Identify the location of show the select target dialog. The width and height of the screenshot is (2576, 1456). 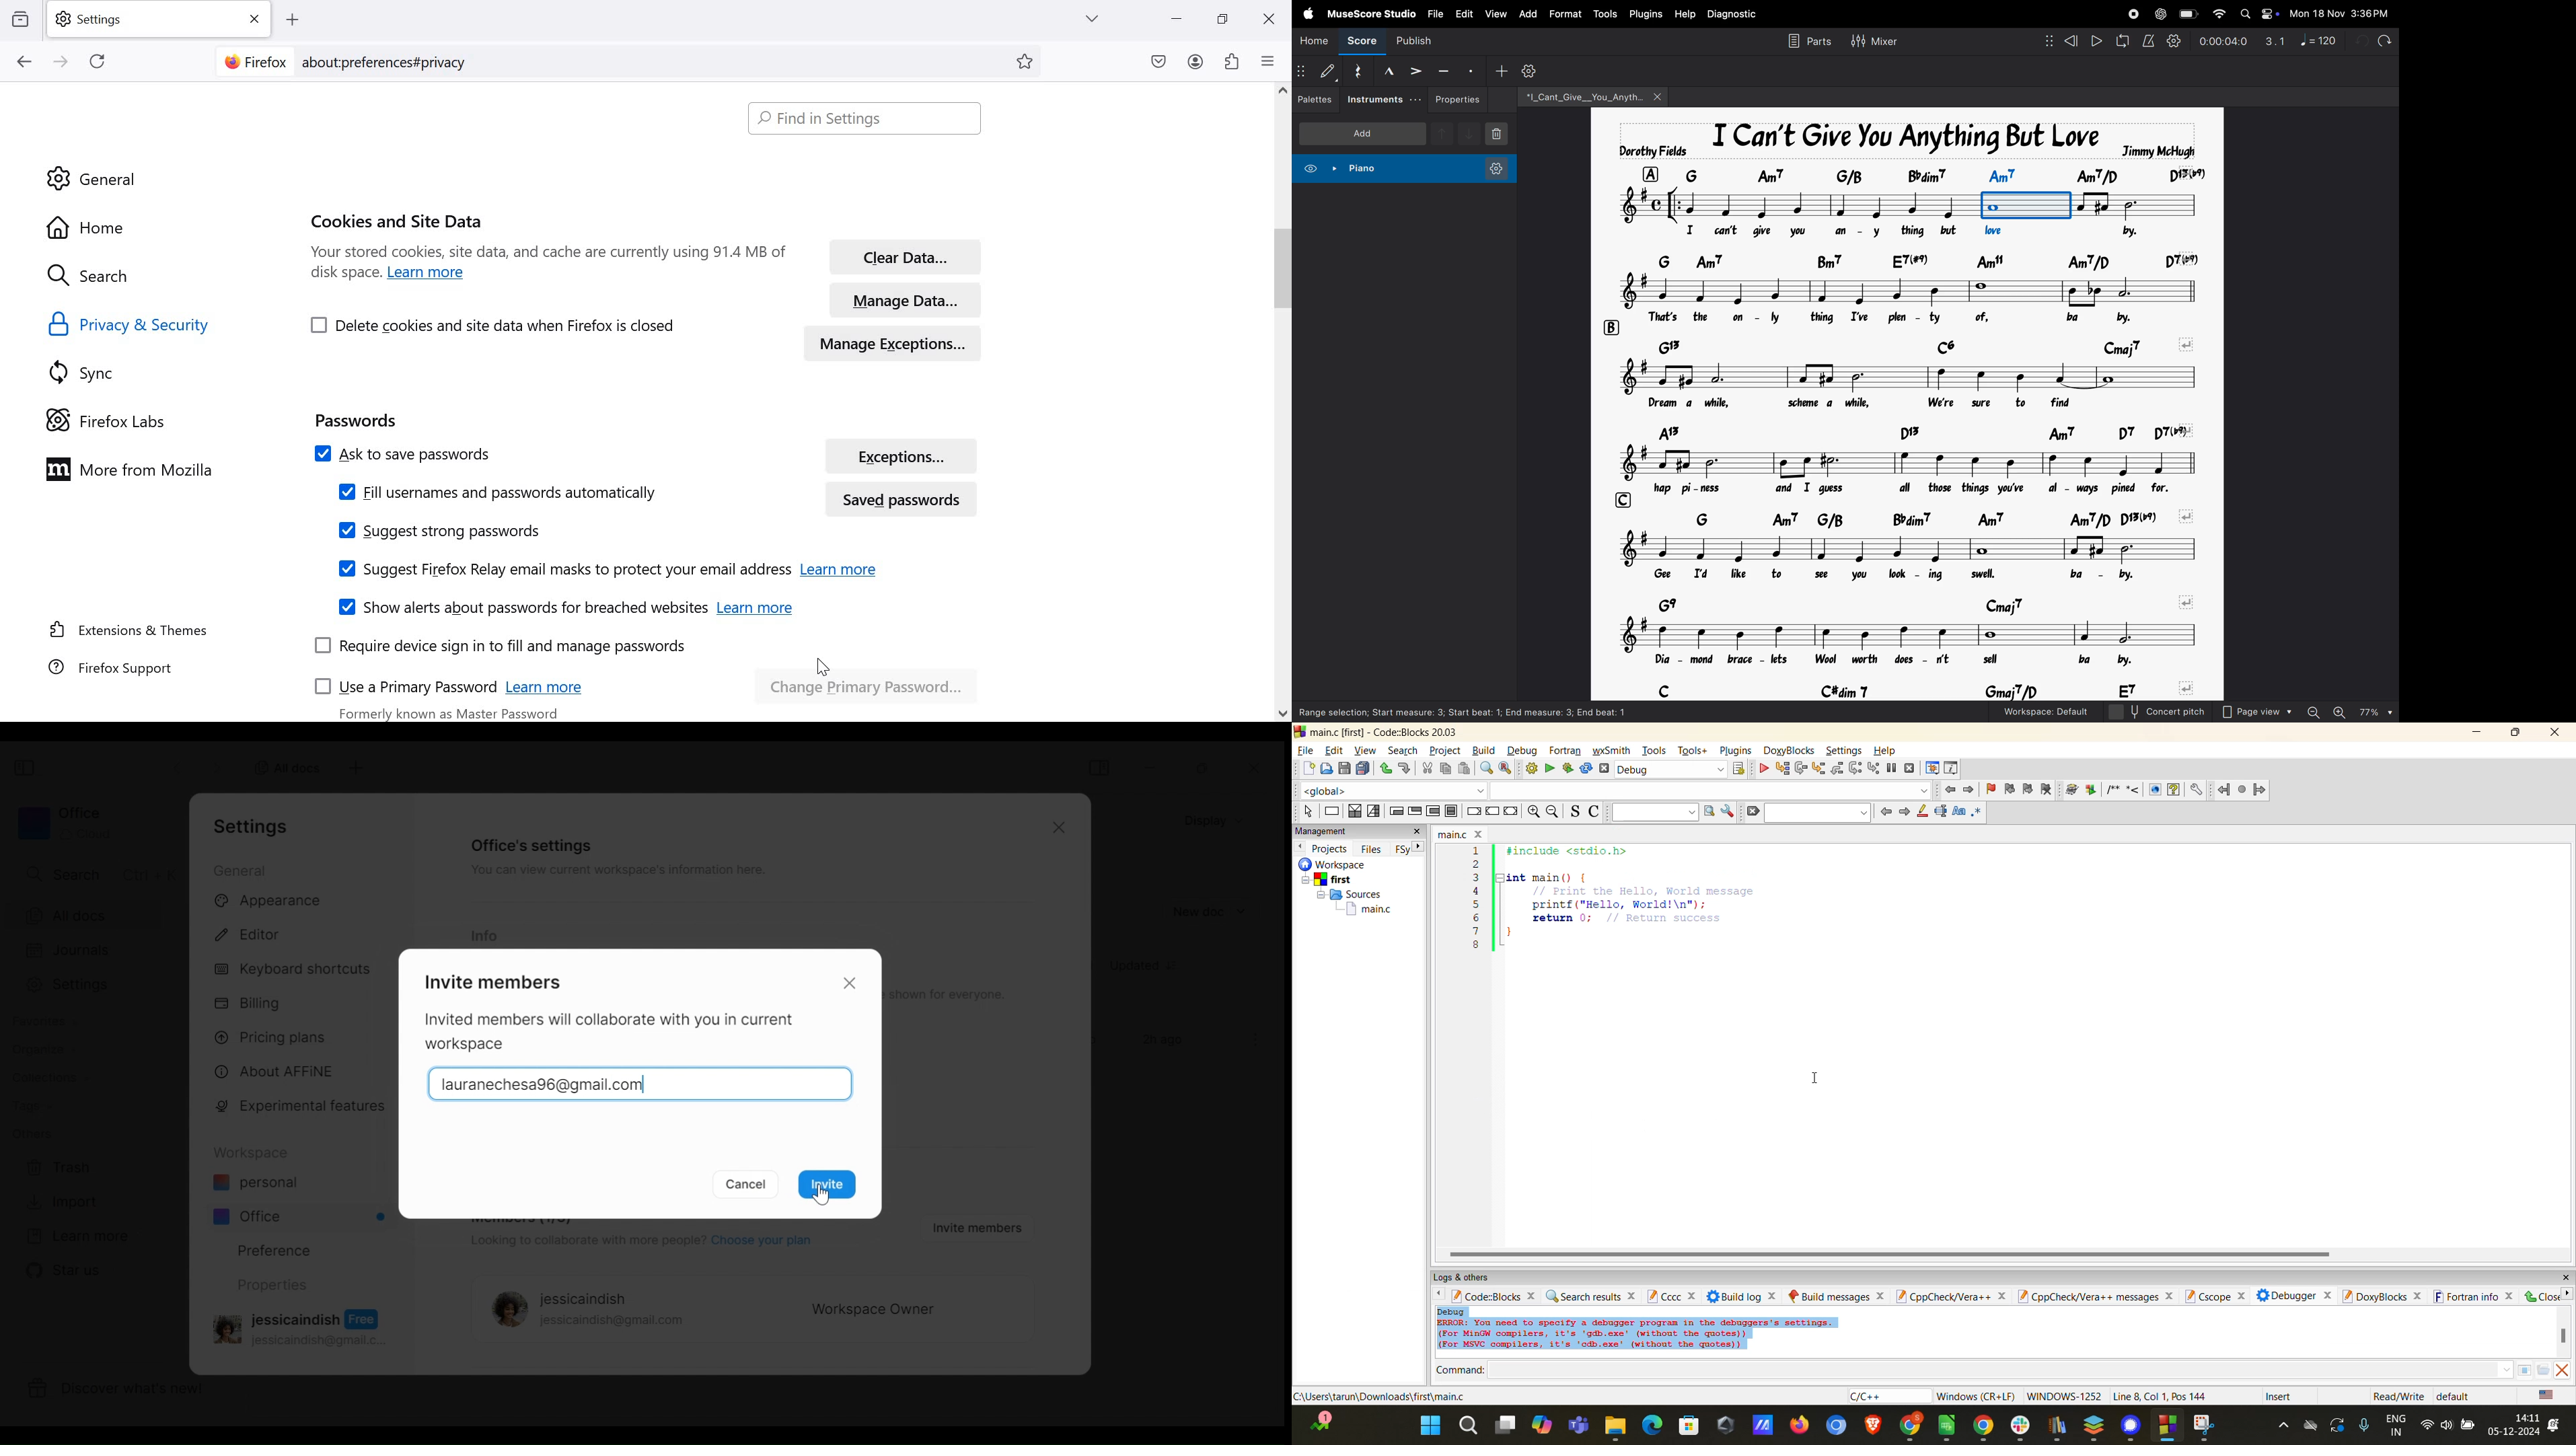
(1739, 768).